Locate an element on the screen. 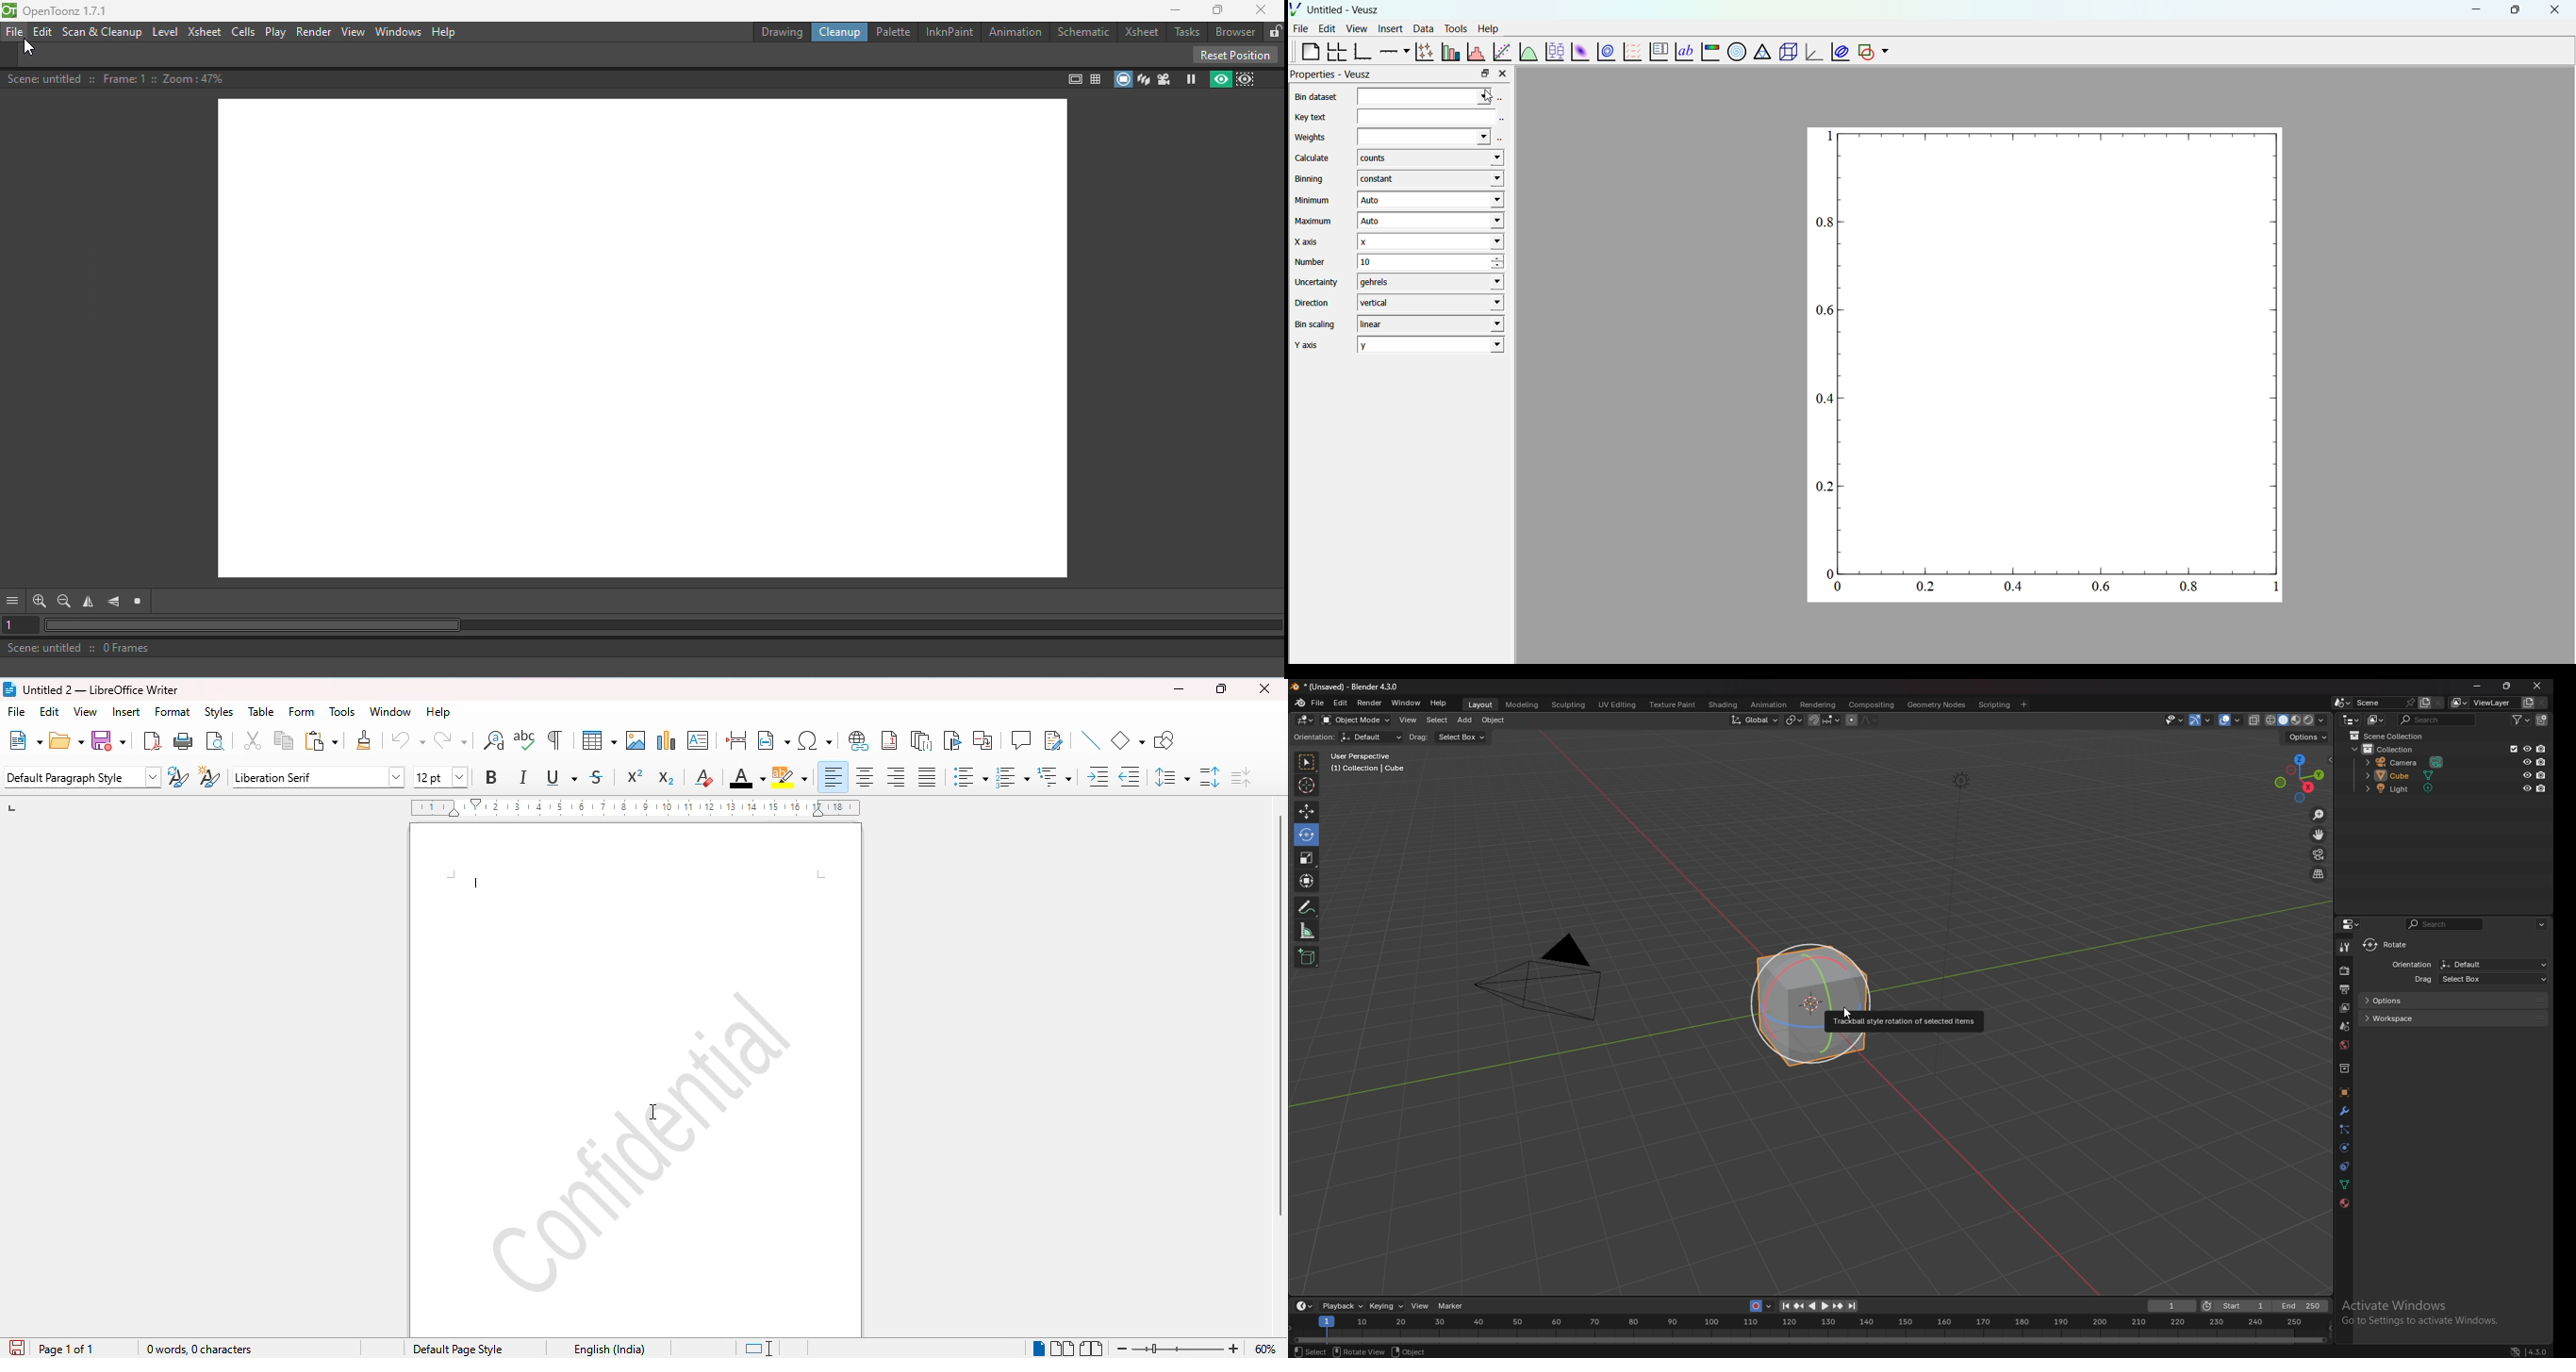 The height and width of the screenshot is (1372, 2576). default page style is located at coordinates (458, 1349).